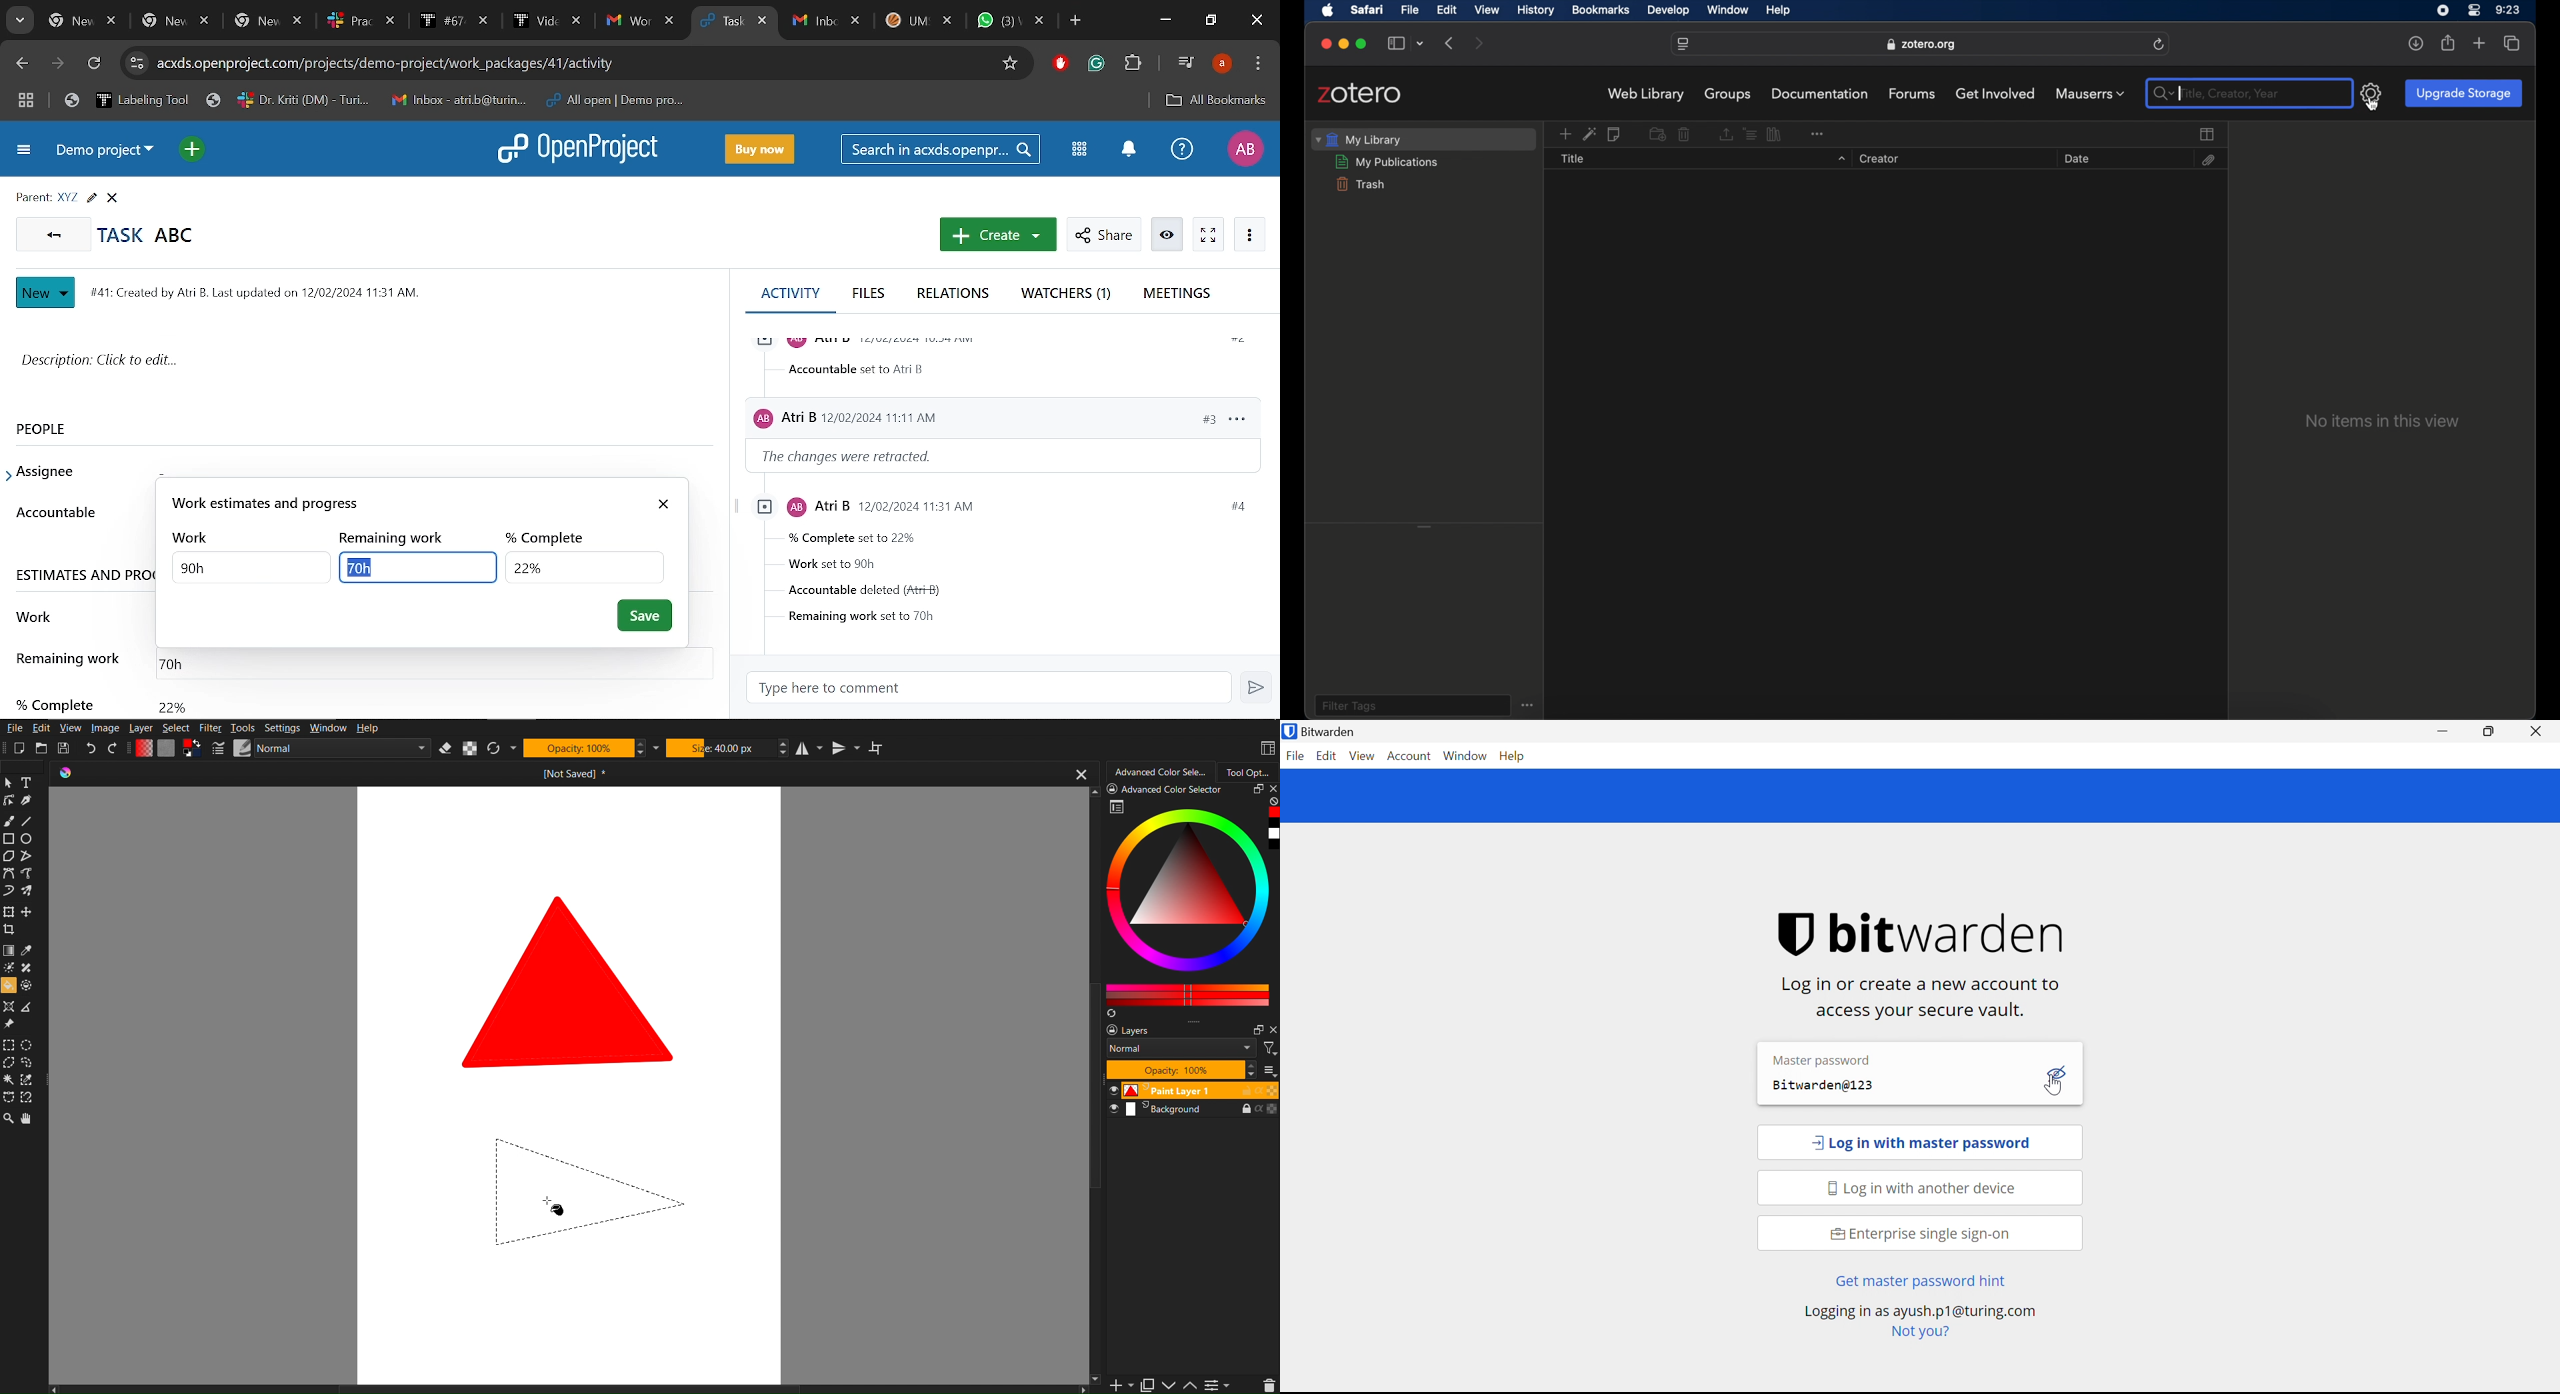  I want to click on more options, so click(1817, 132).